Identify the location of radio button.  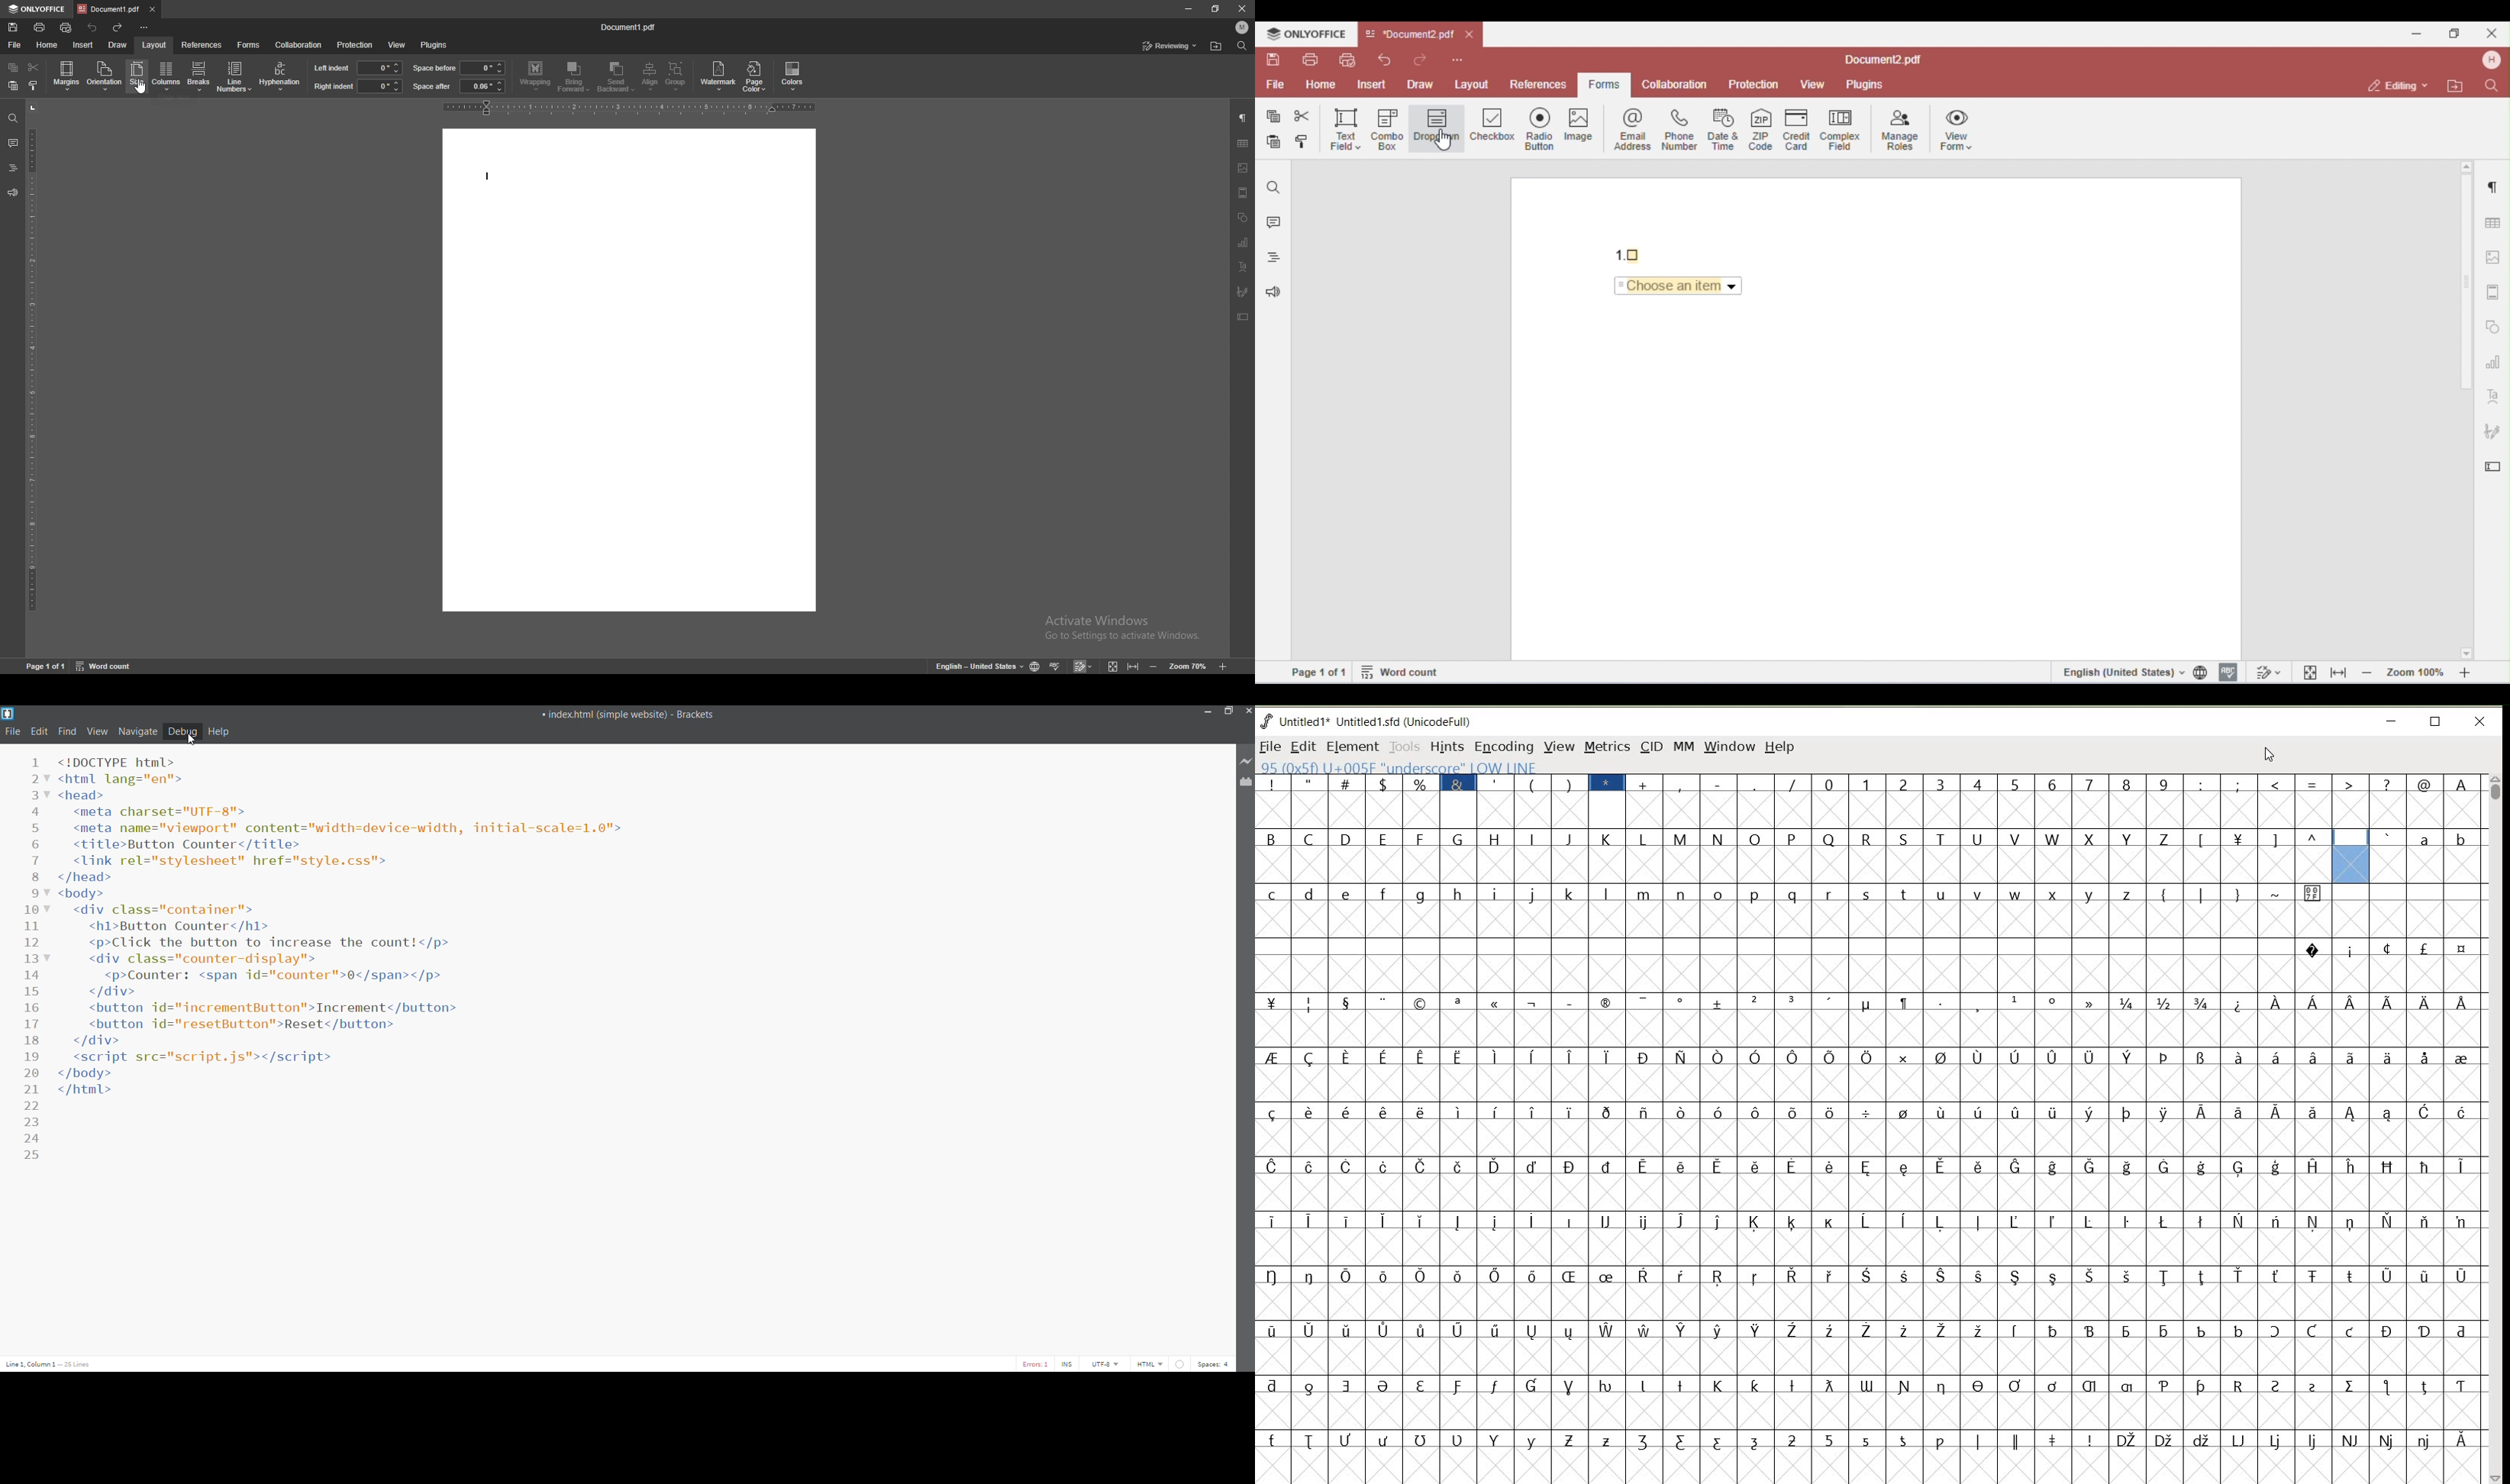
(1544, 129).